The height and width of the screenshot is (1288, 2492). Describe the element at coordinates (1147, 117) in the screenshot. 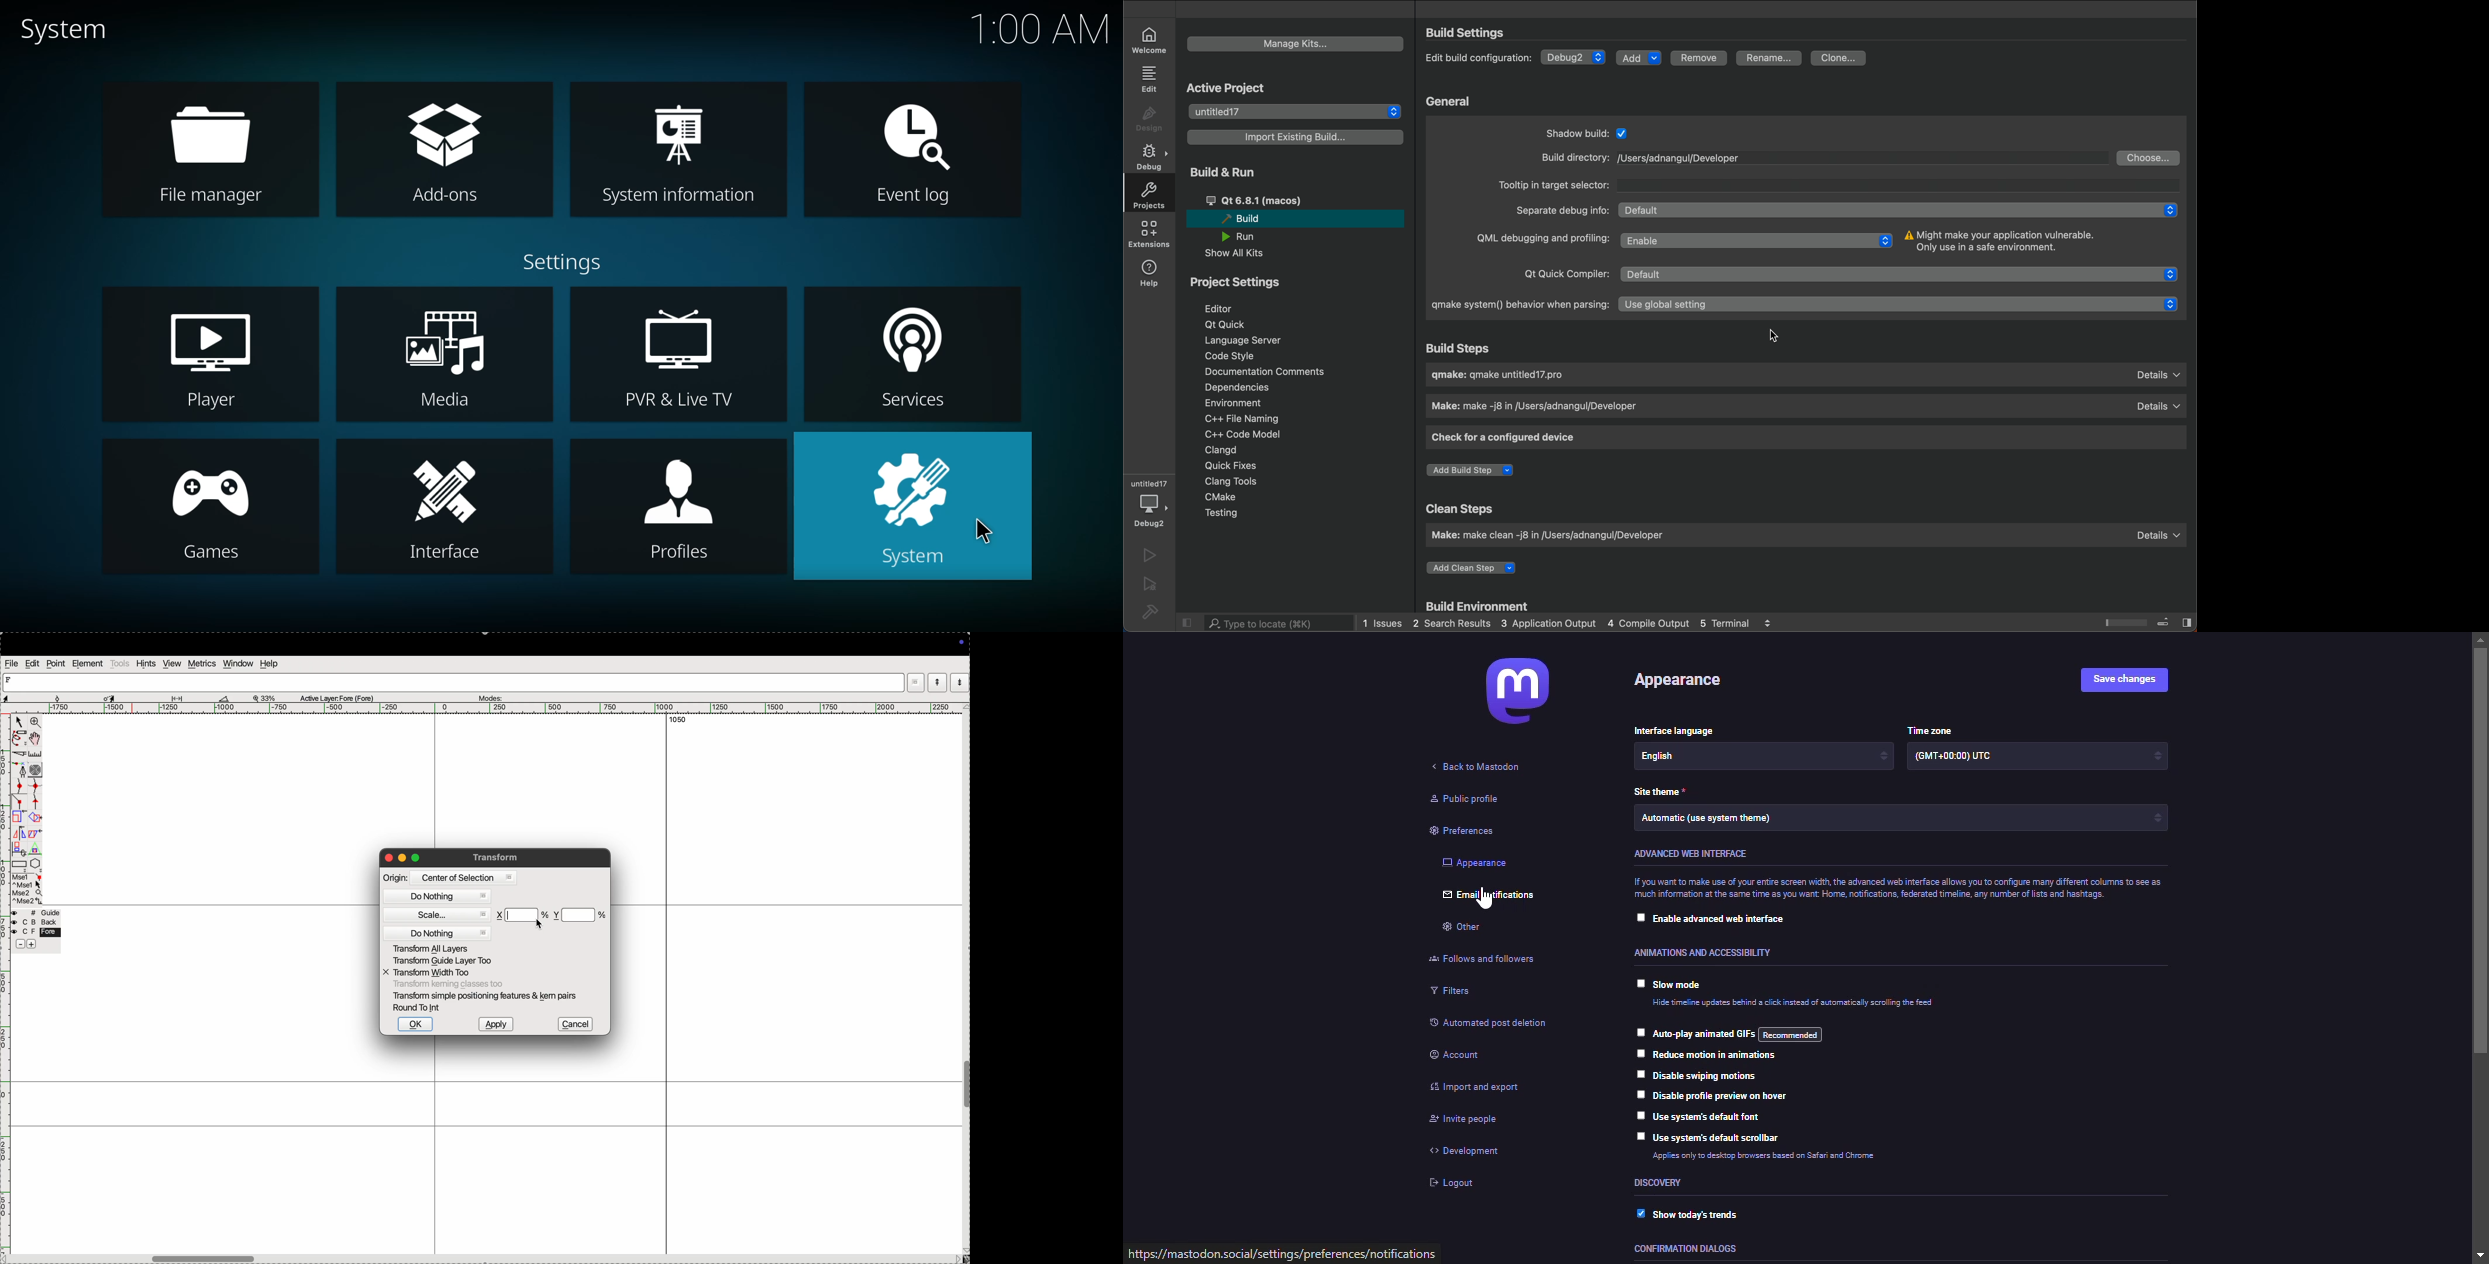

I see `design` at that location.